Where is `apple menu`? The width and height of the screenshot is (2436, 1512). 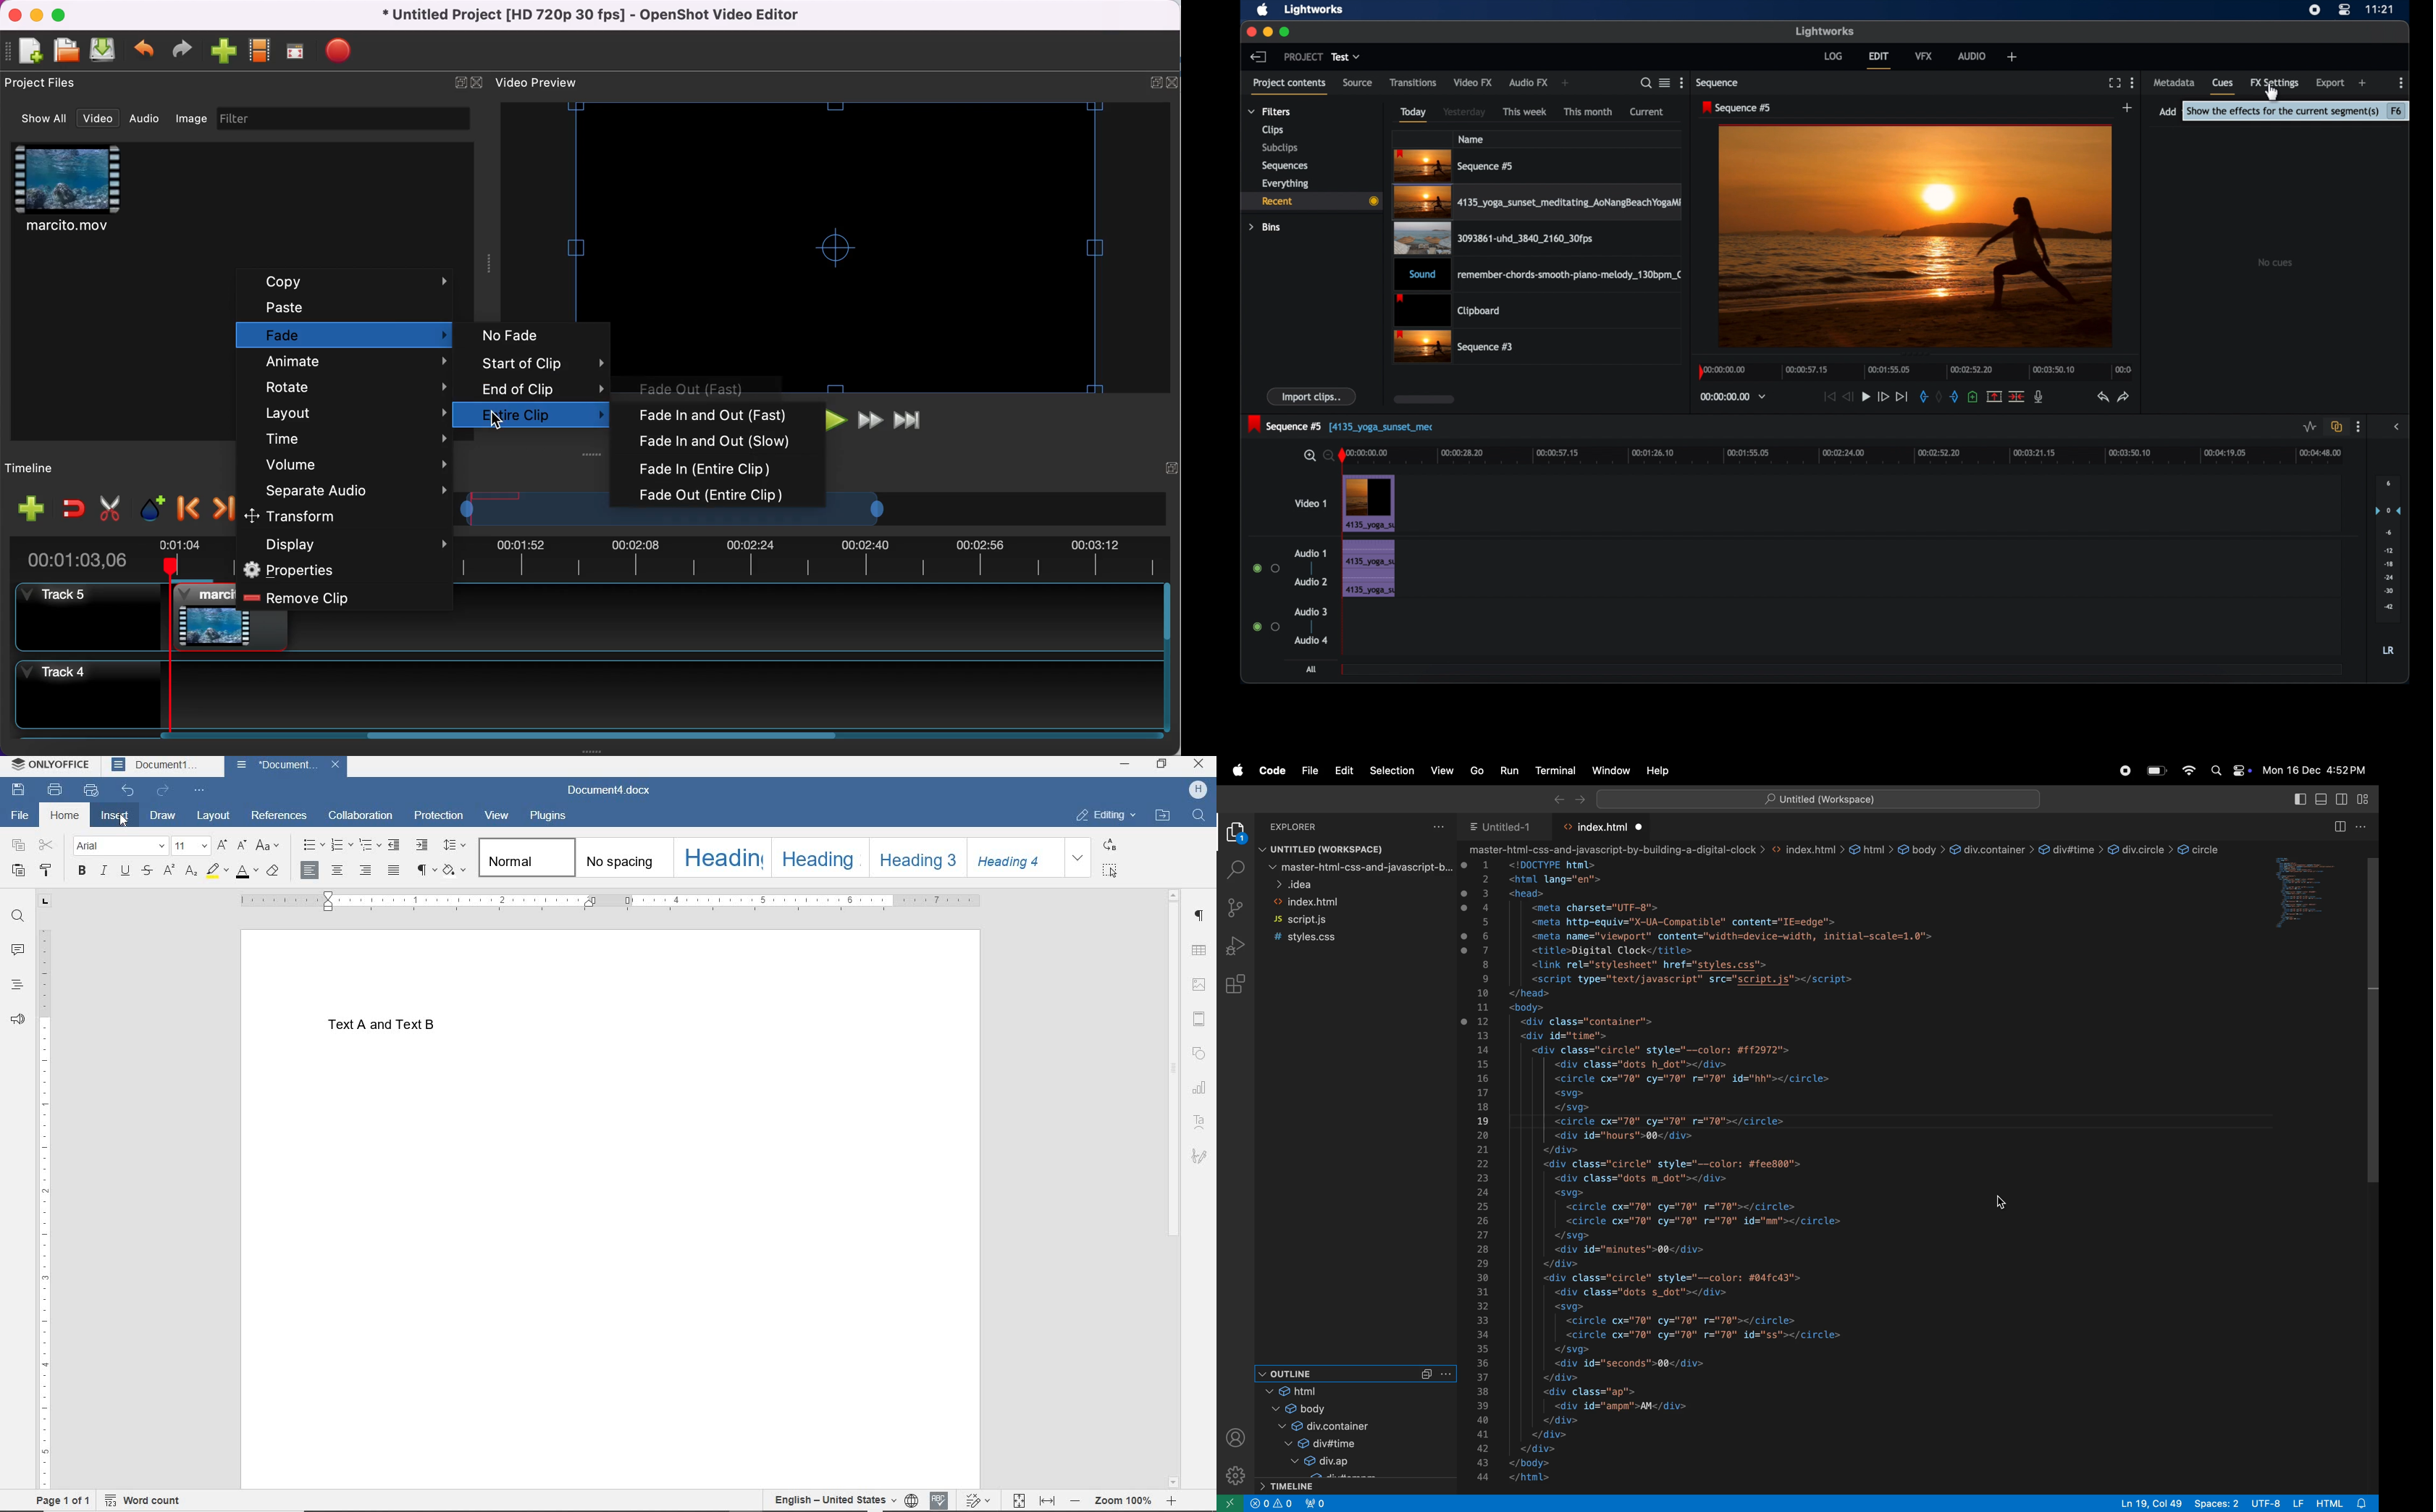 apple menu is located at coordinates (1236, 770).